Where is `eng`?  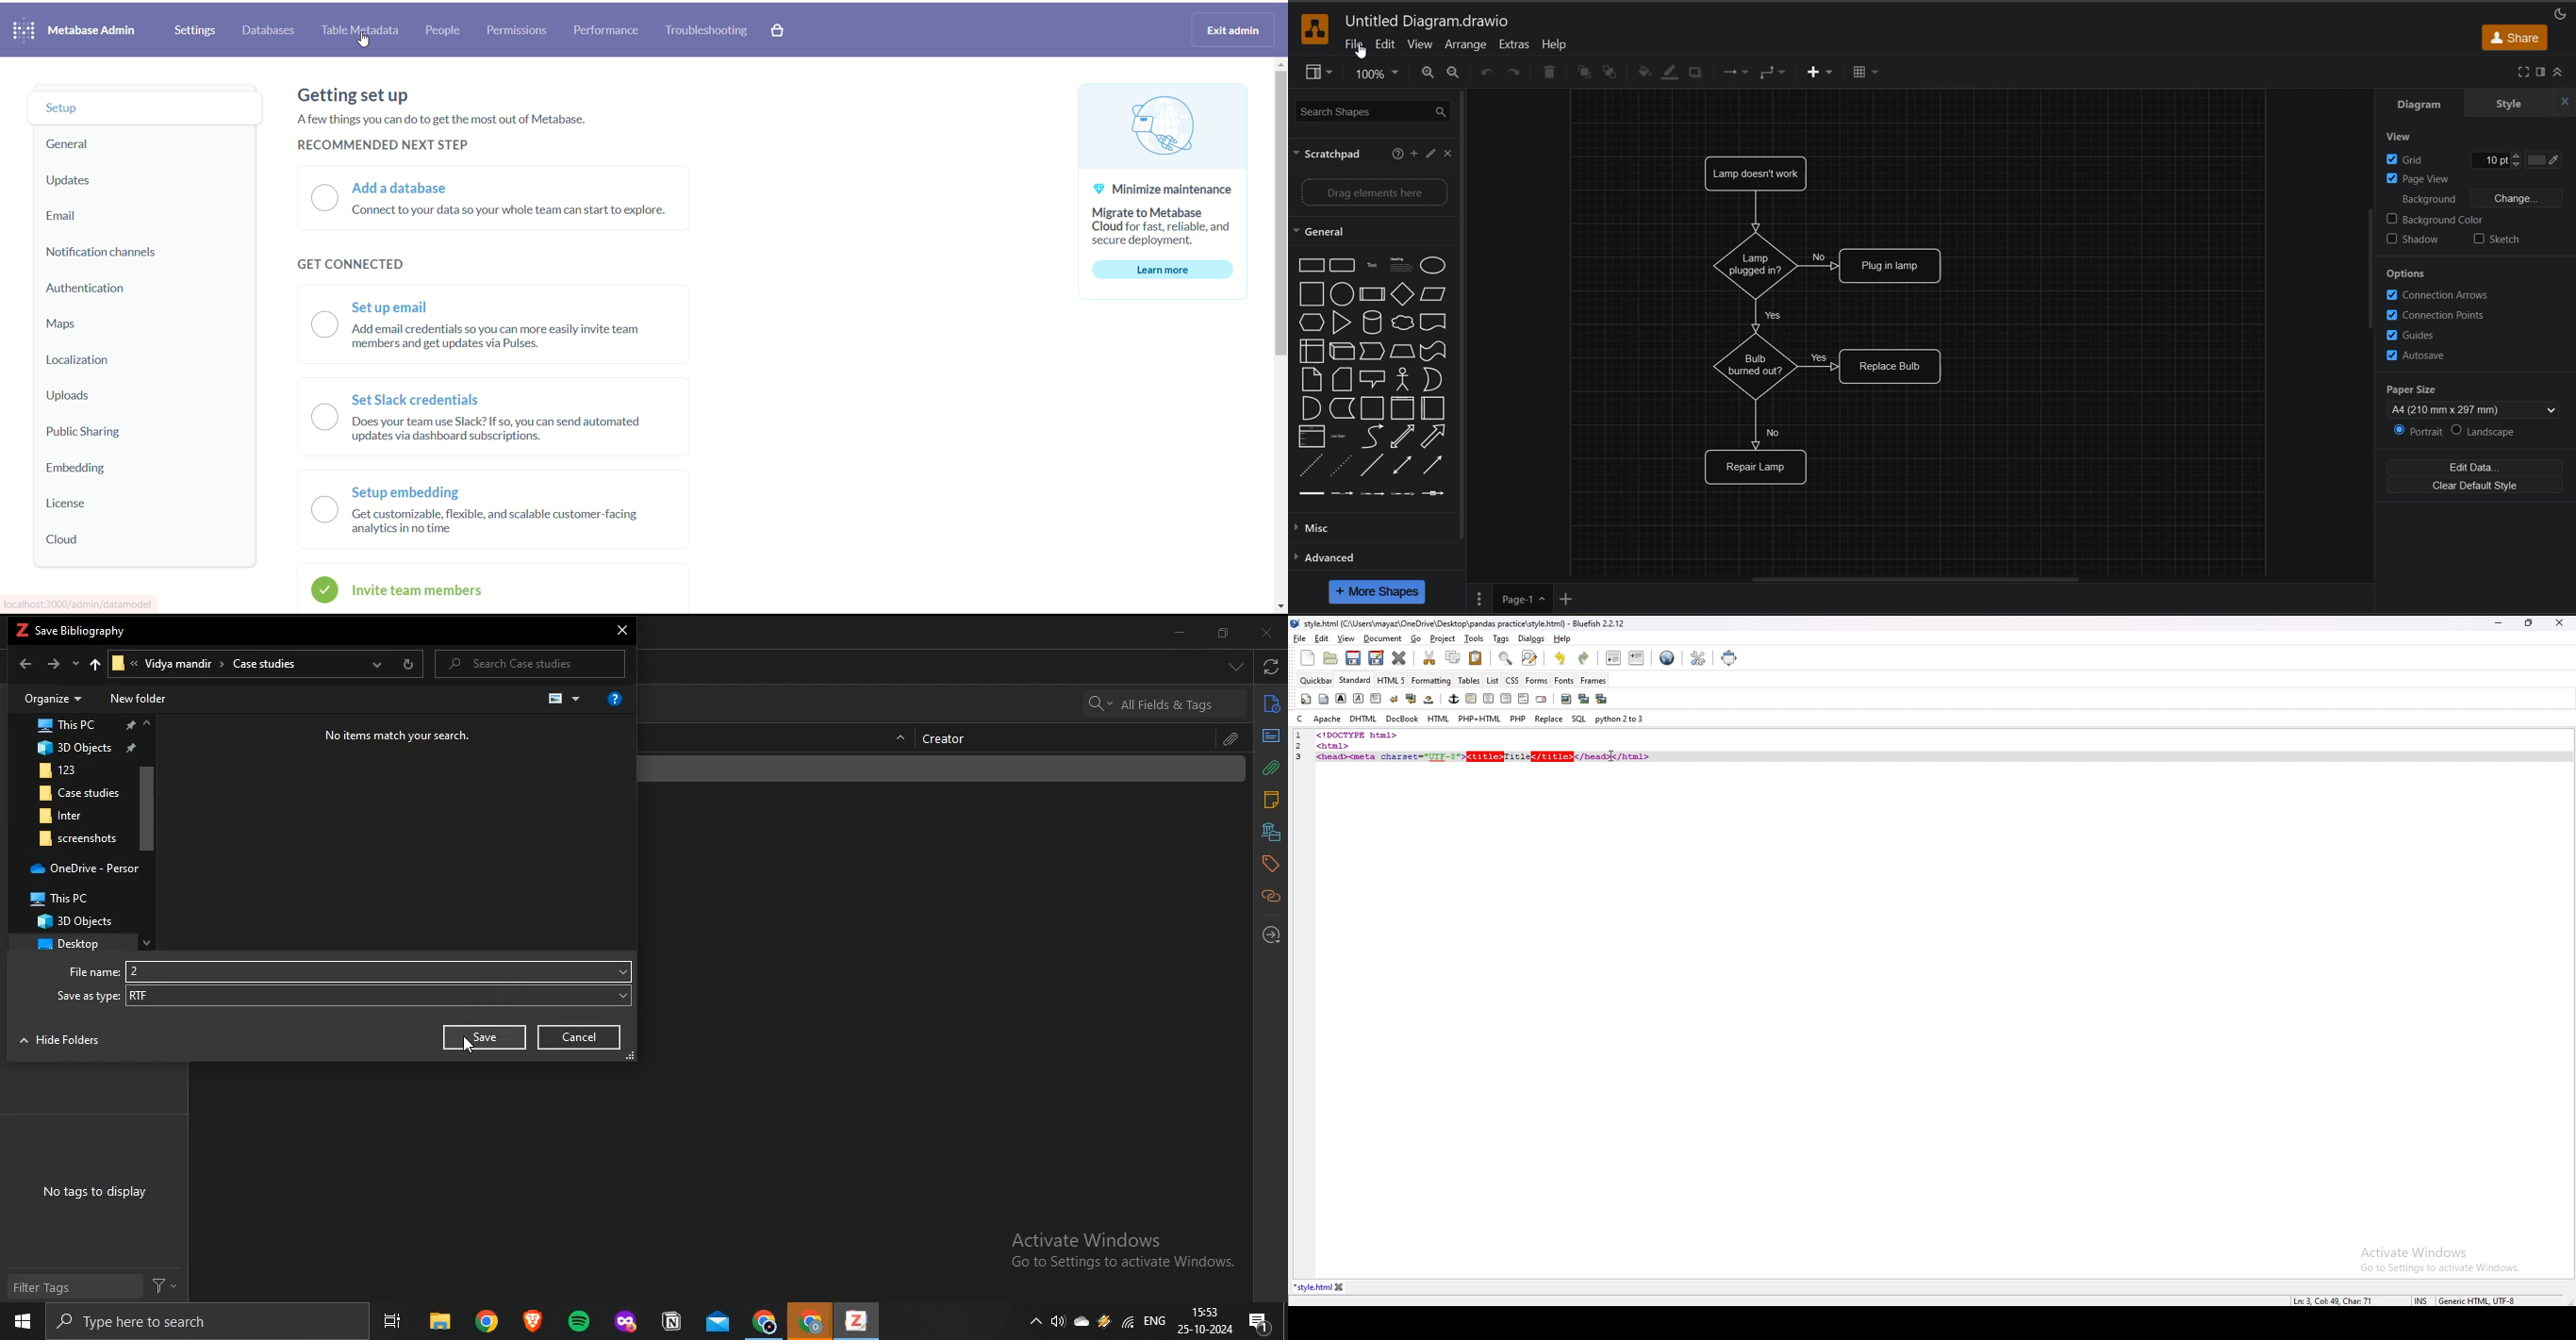 eng is located at coordinates (1157, 1318).